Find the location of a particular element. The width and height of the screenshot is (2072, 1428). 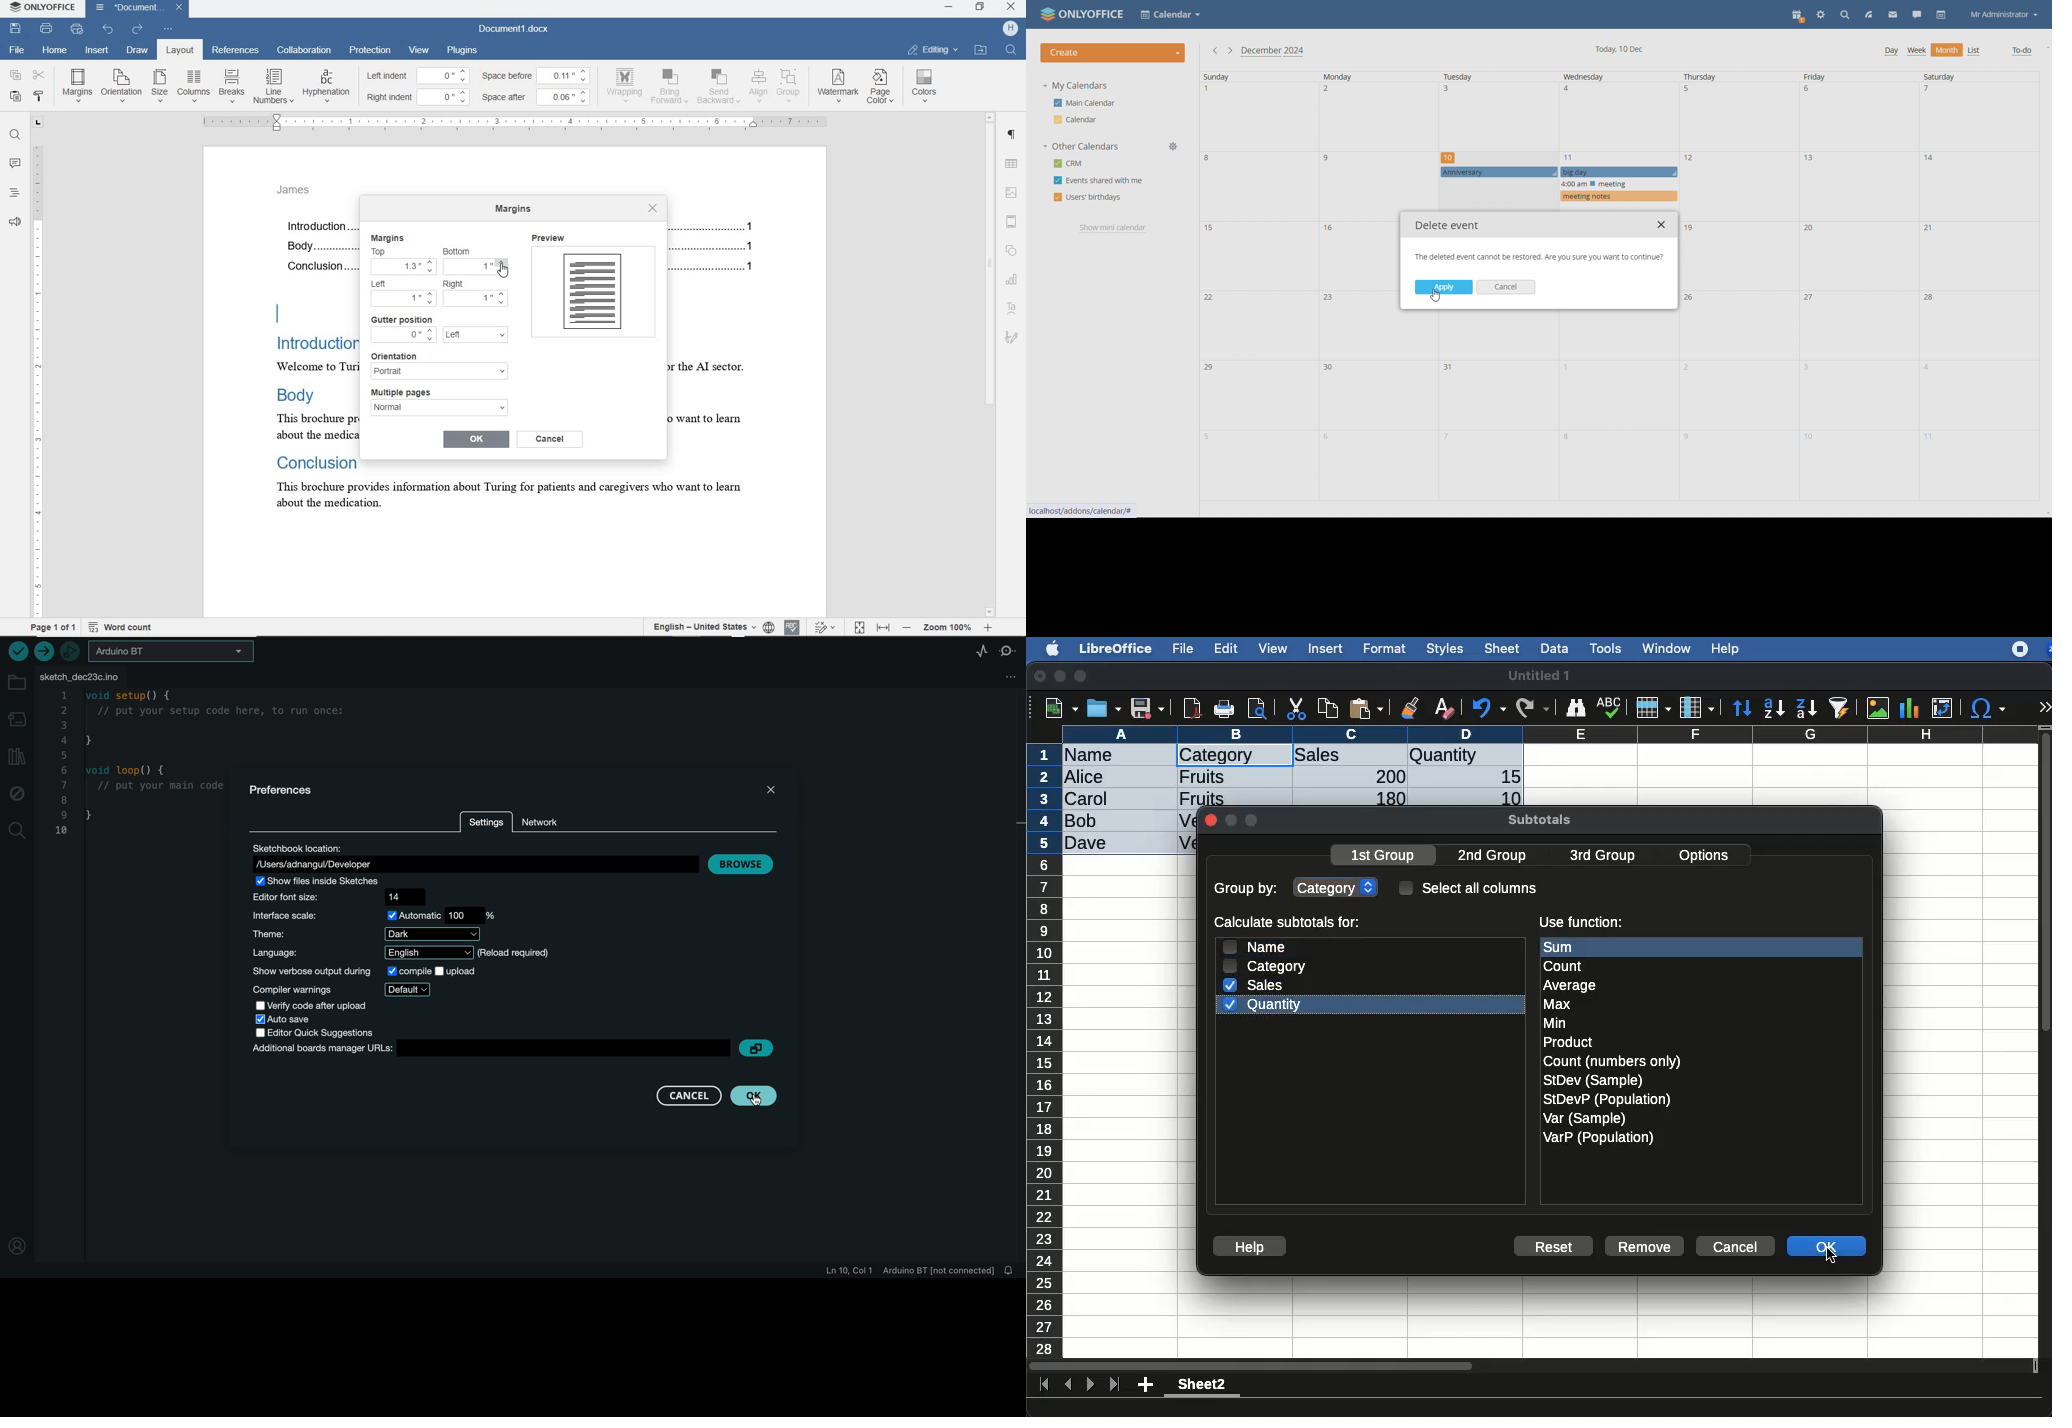

Dave is located at coordinates (1090, 844).